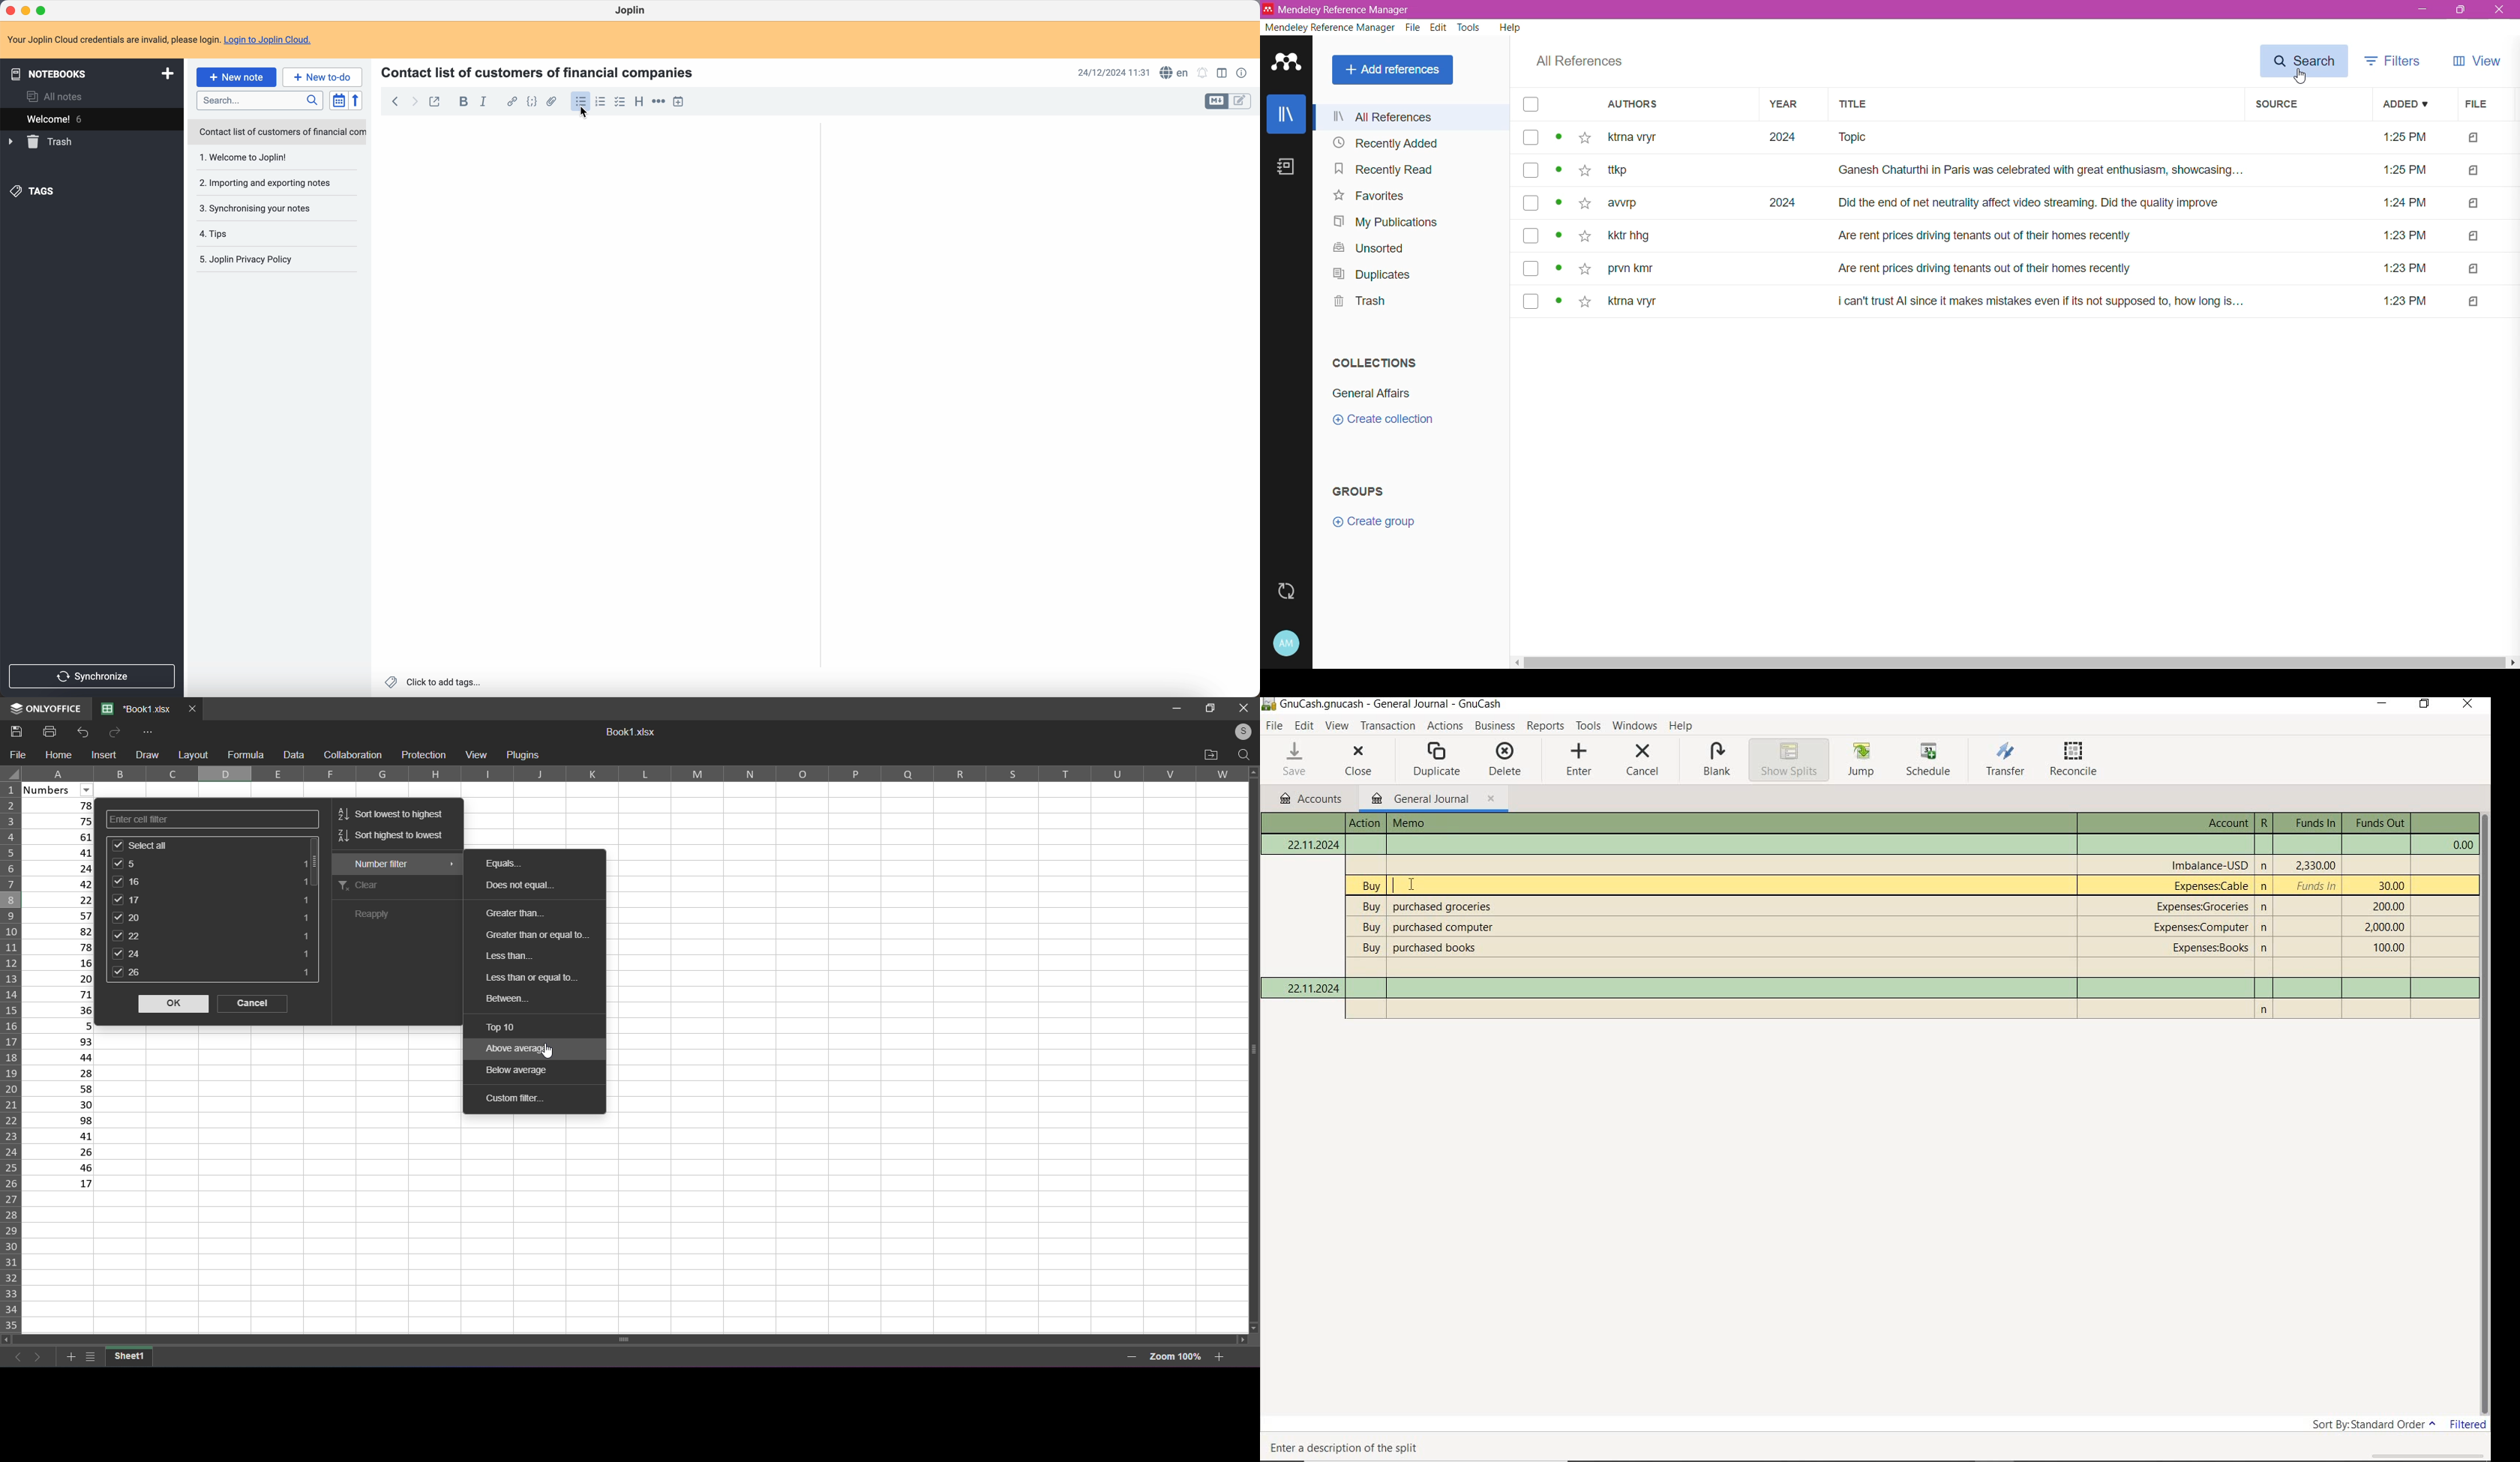  Describe the element at coordinates (62, 994) in the screenshot. I see `71` at that location.